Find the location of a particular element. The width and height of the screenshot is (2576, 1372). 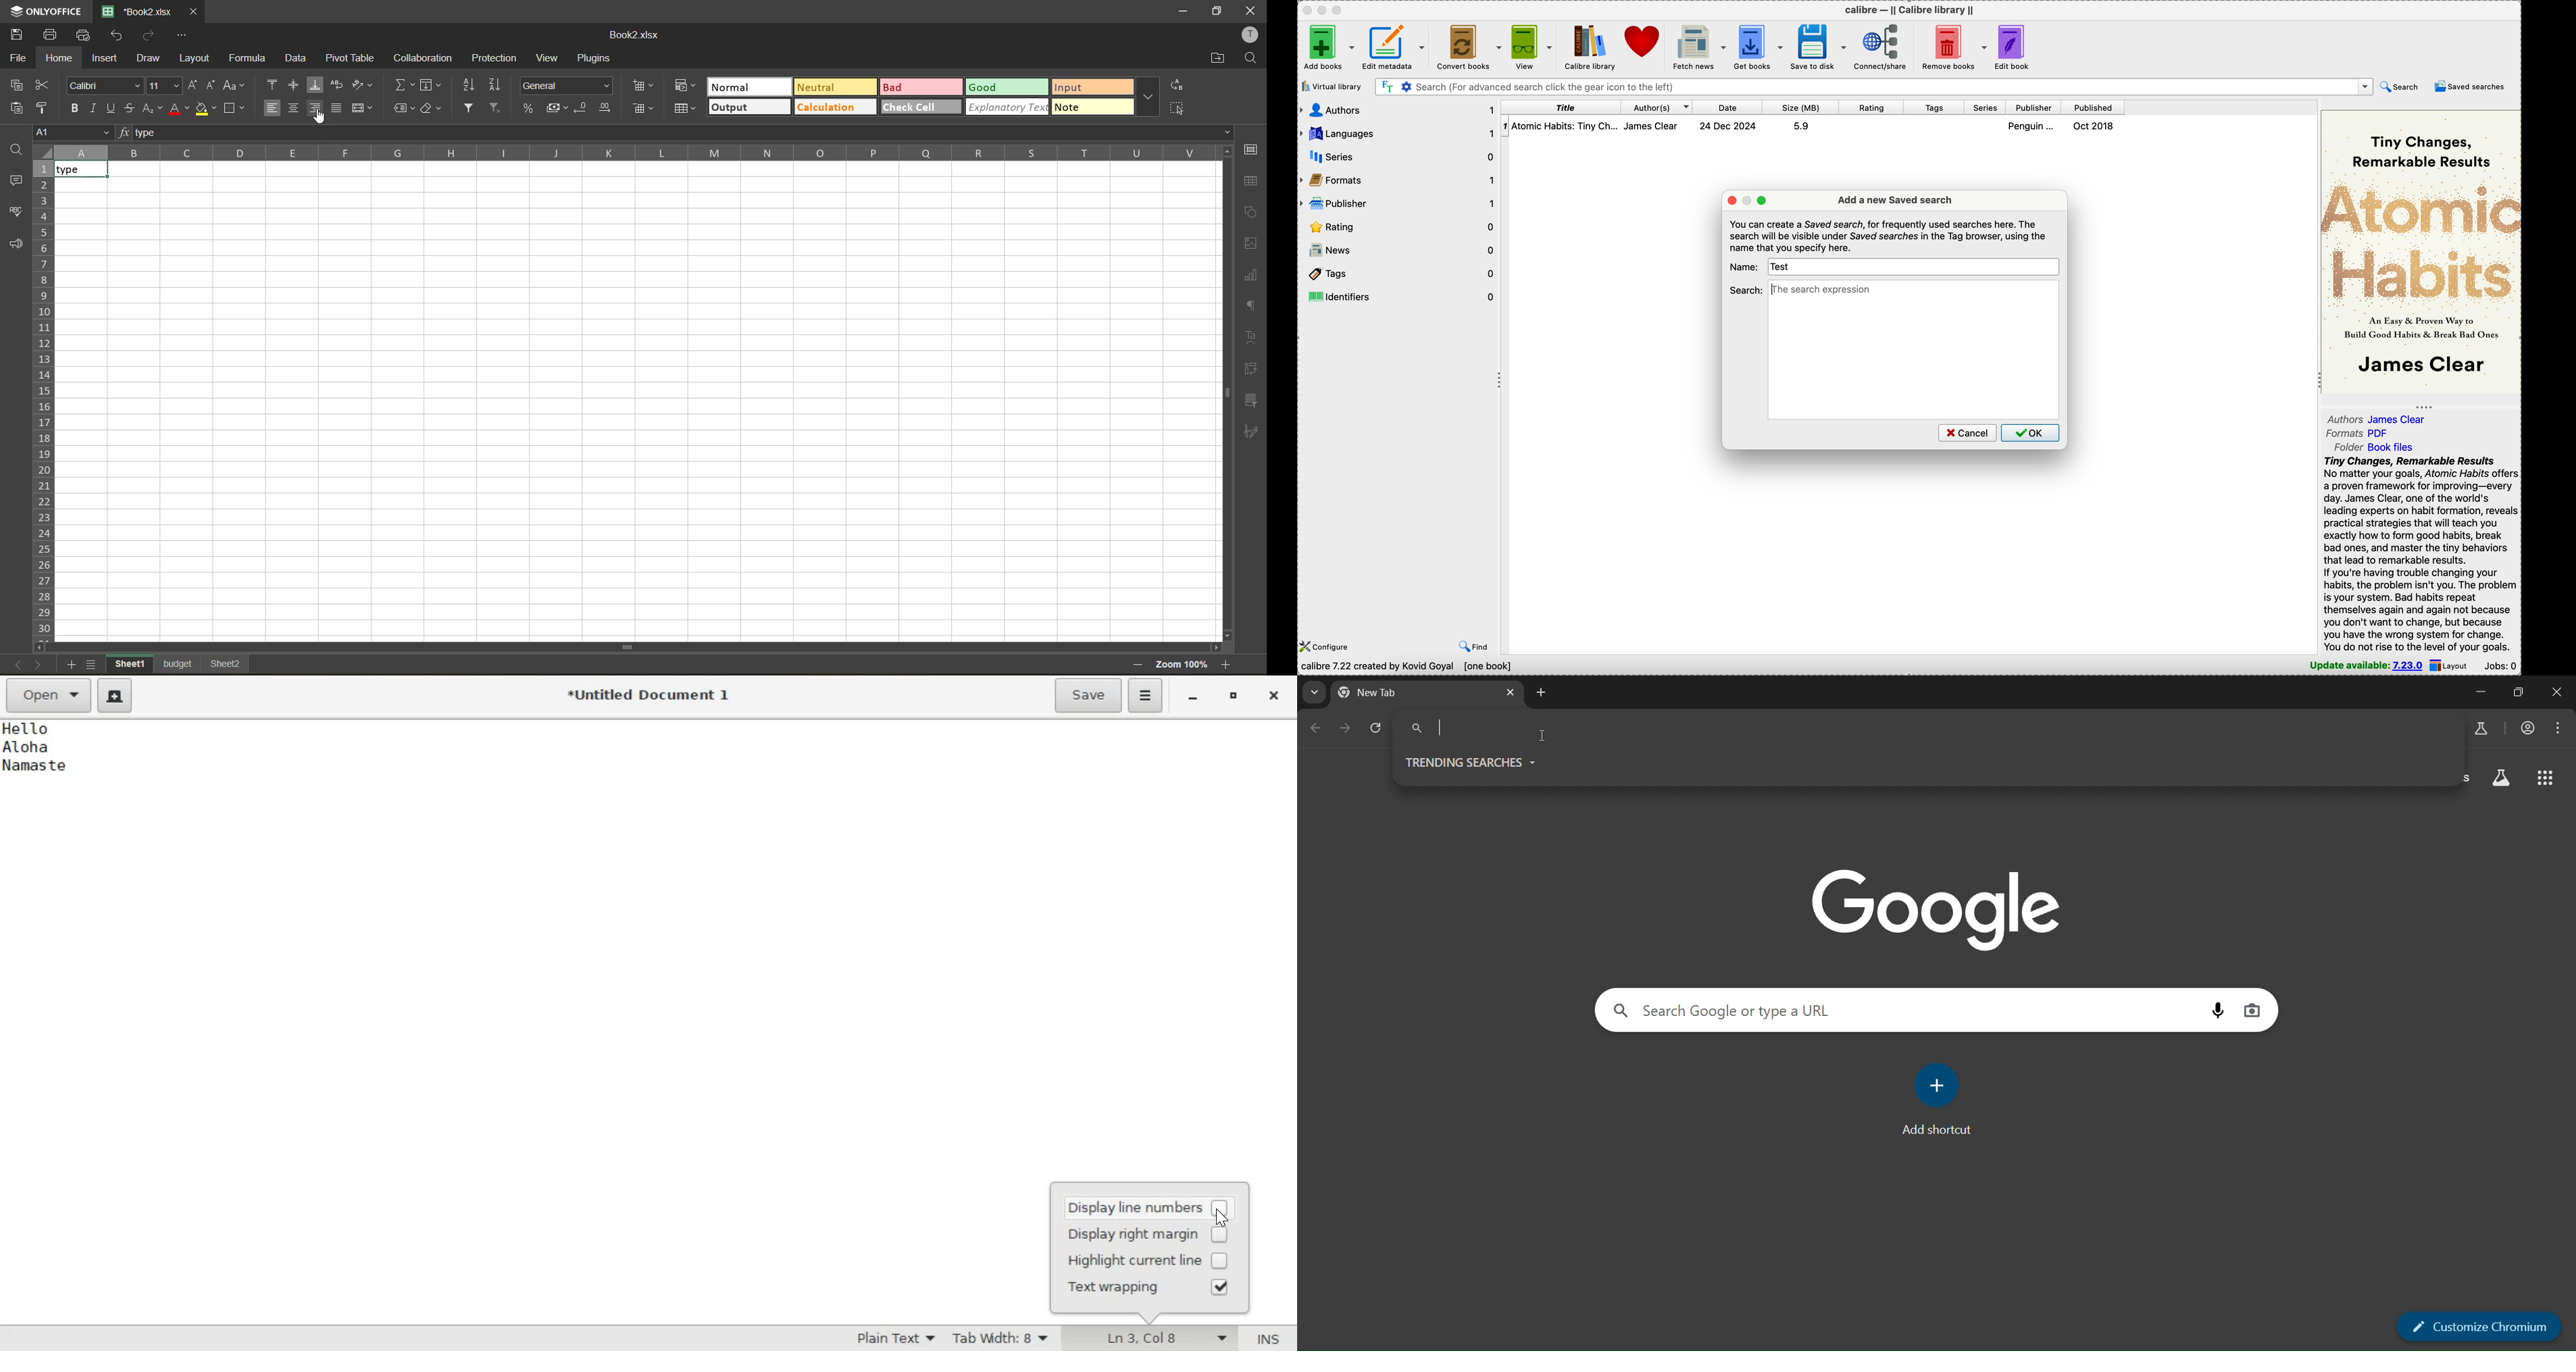

text is located at coordinates (1252, 337).